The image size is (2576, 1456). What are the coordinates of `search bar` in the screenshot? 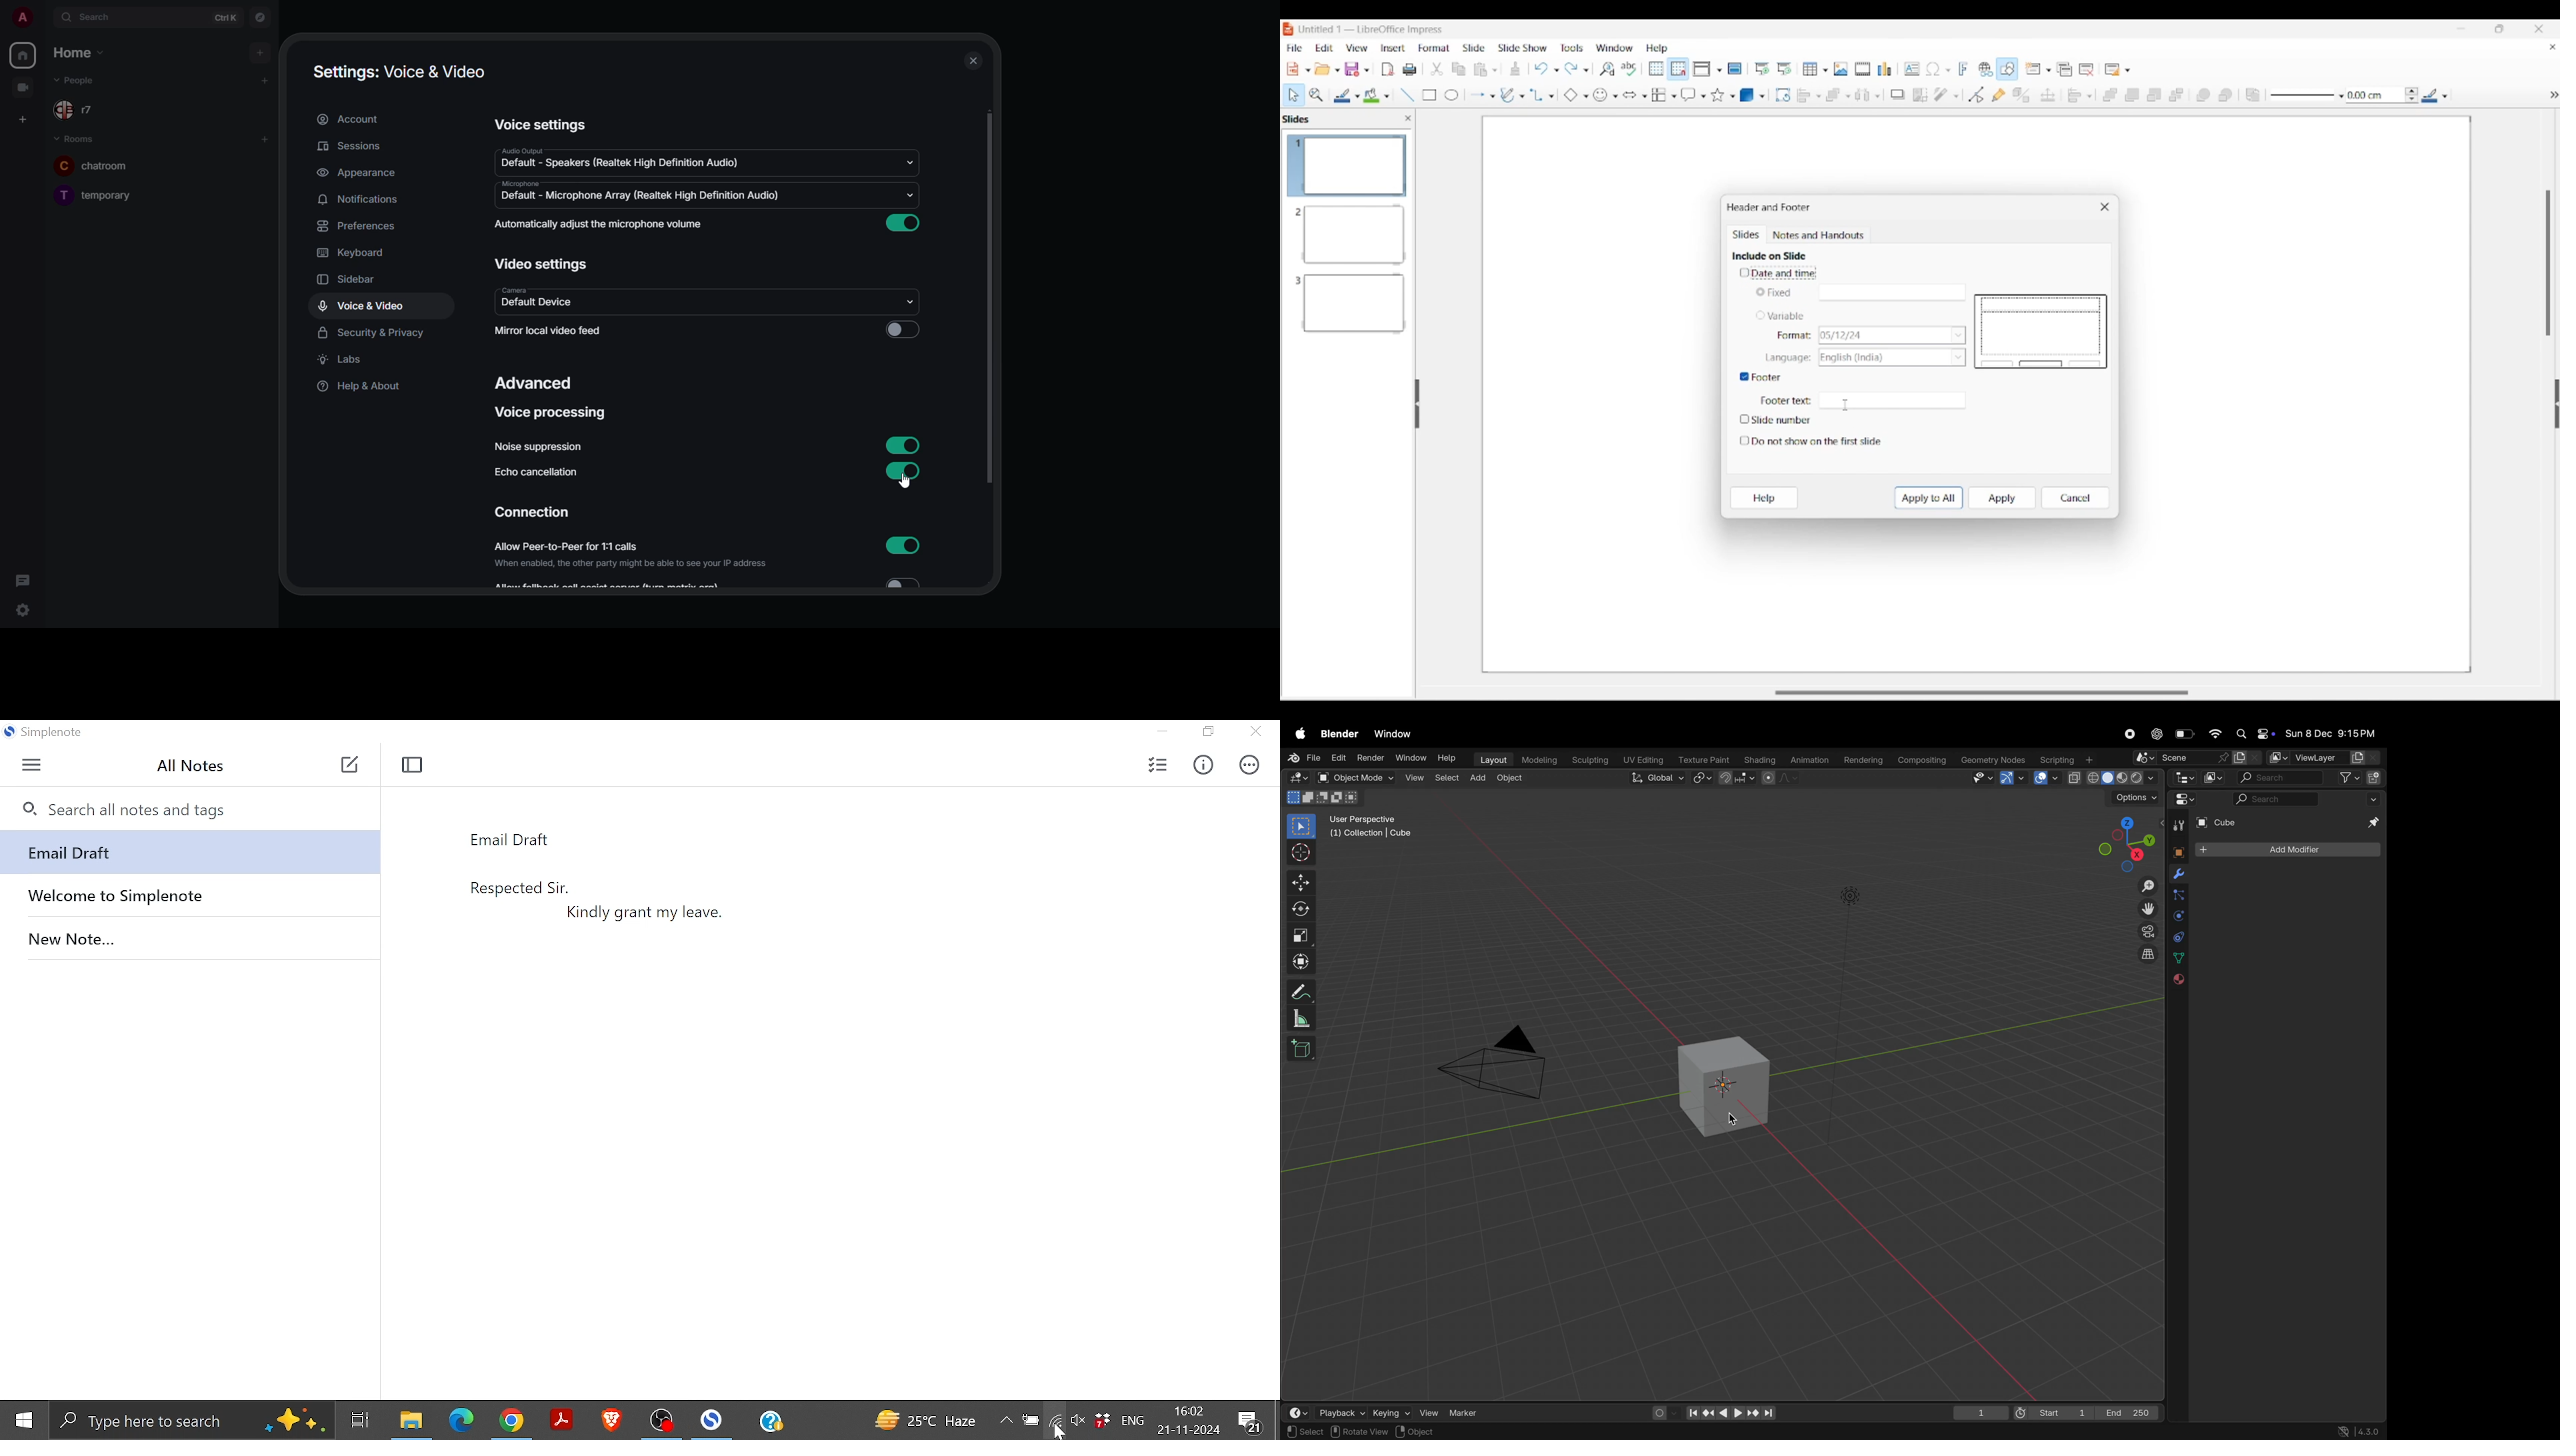 It's located at (2279, 779).